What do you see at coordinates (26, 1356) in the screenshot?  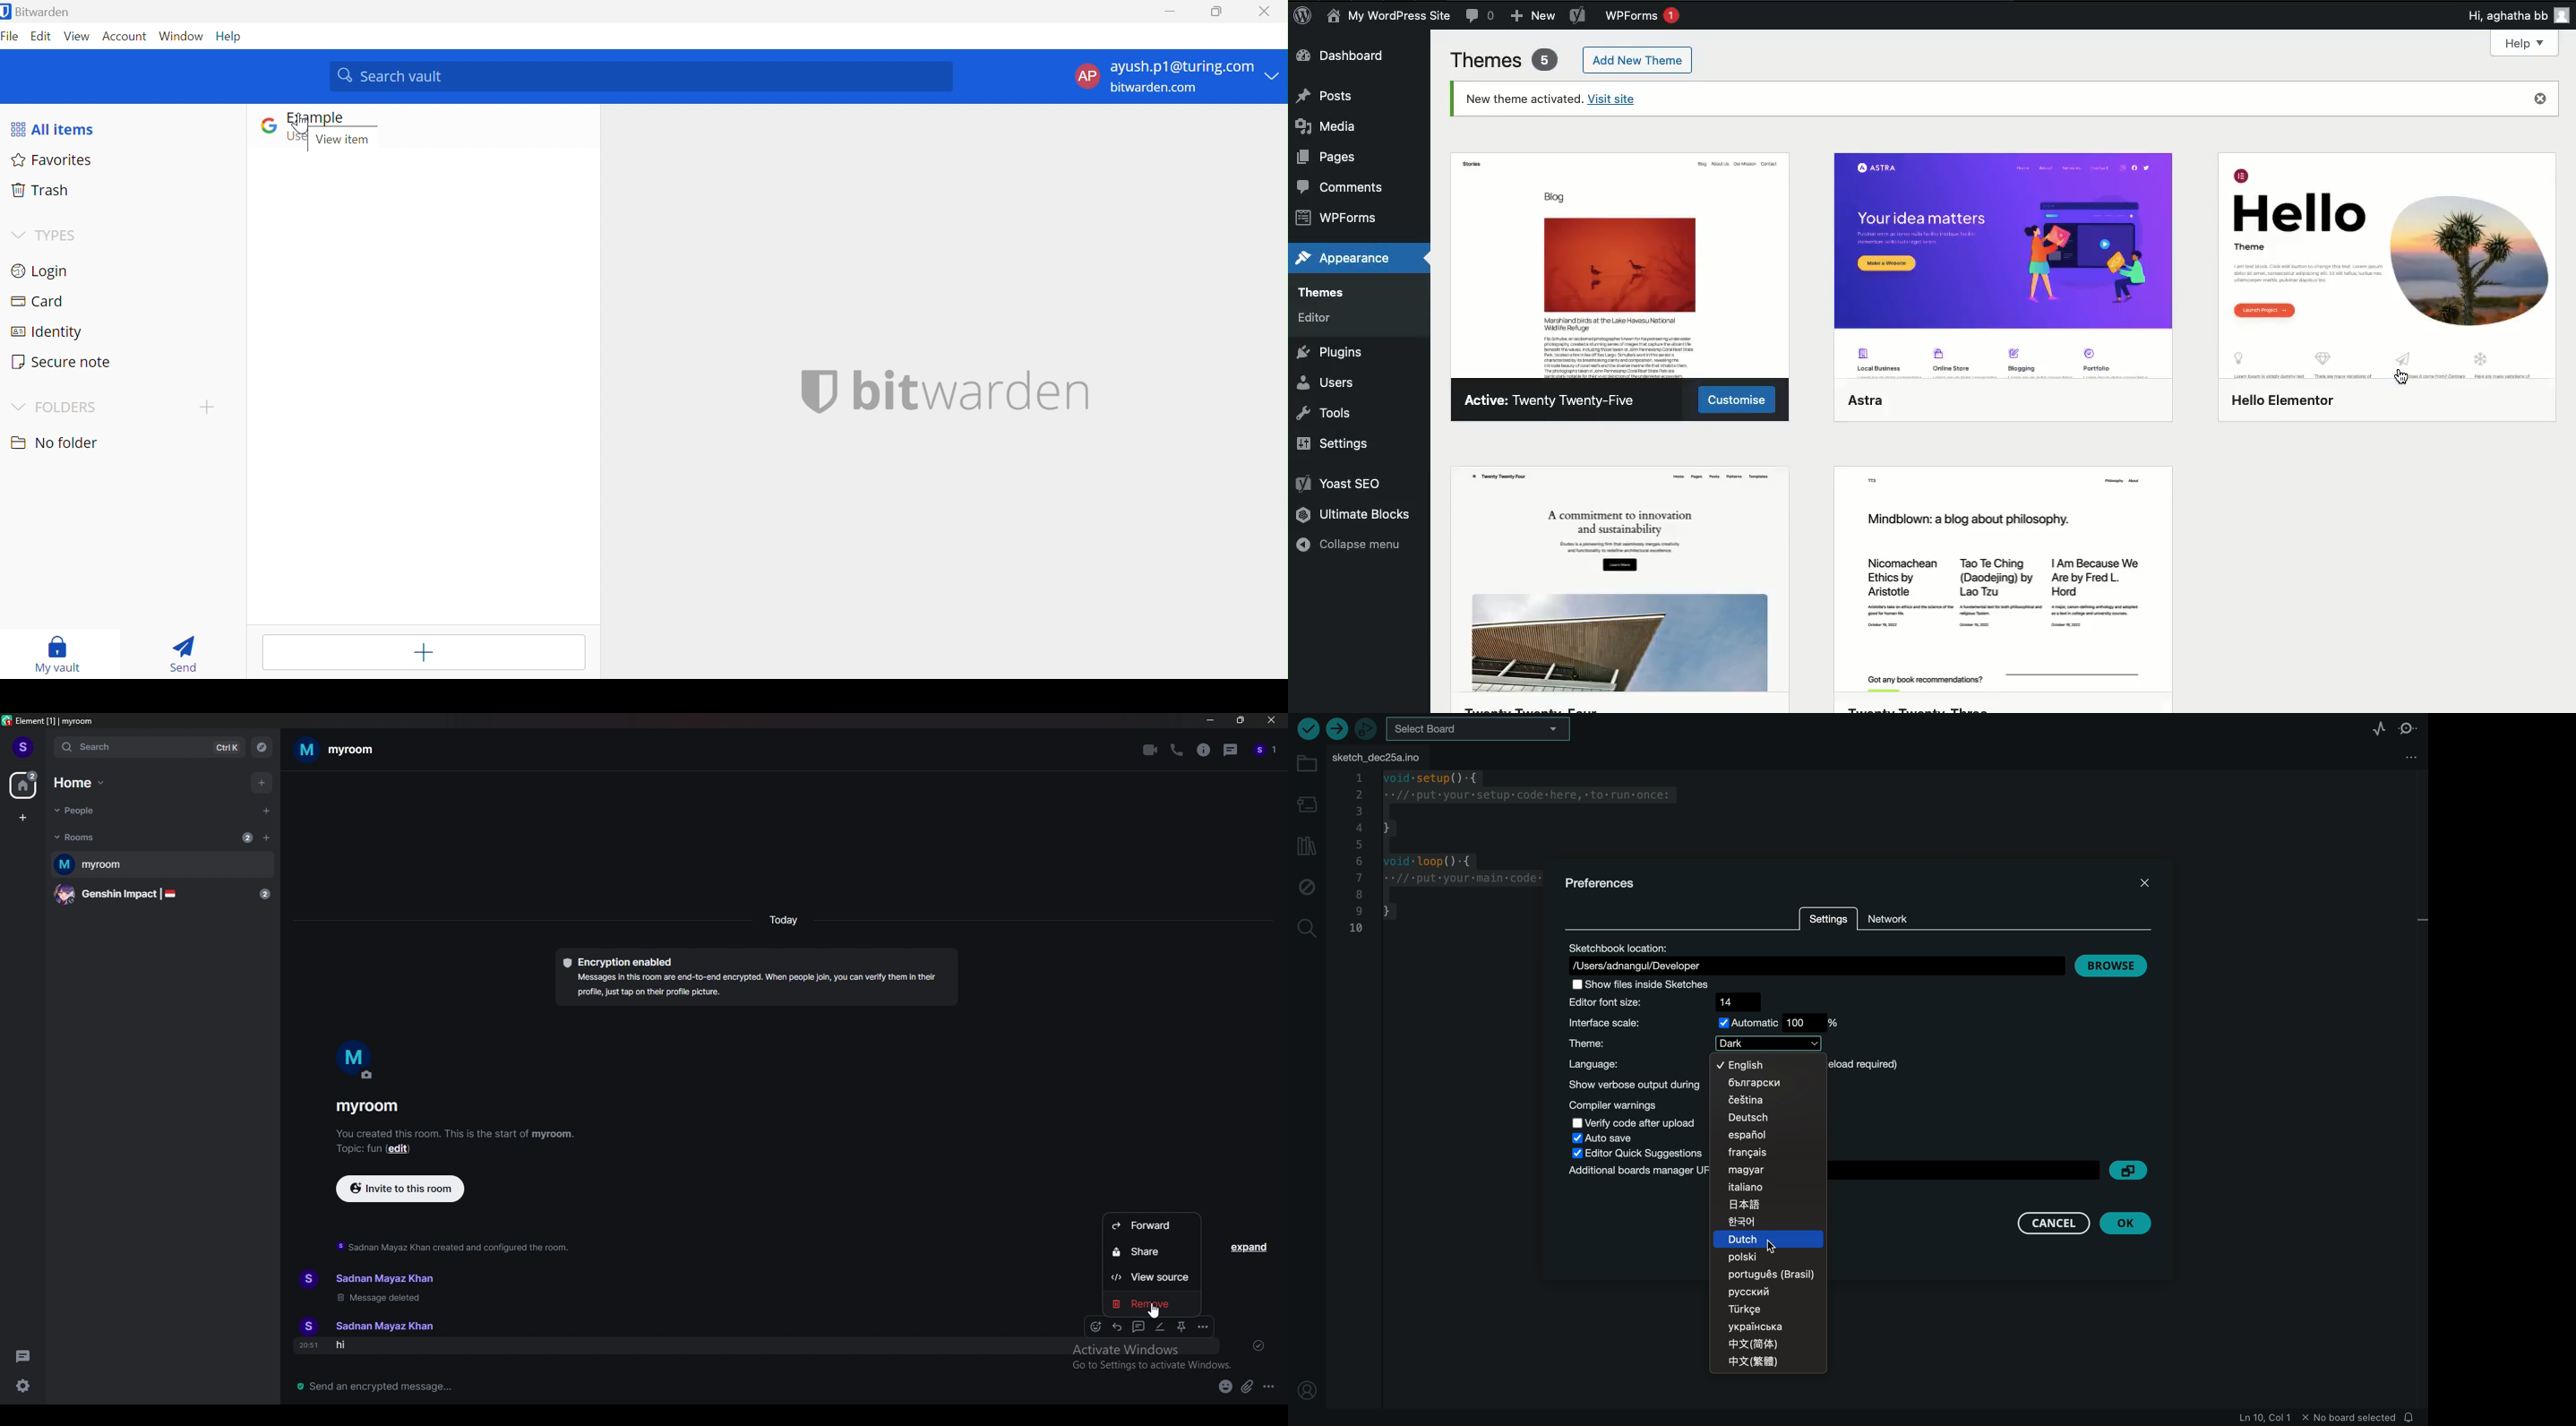 I see `threads` at bounding box center [26, 1356].